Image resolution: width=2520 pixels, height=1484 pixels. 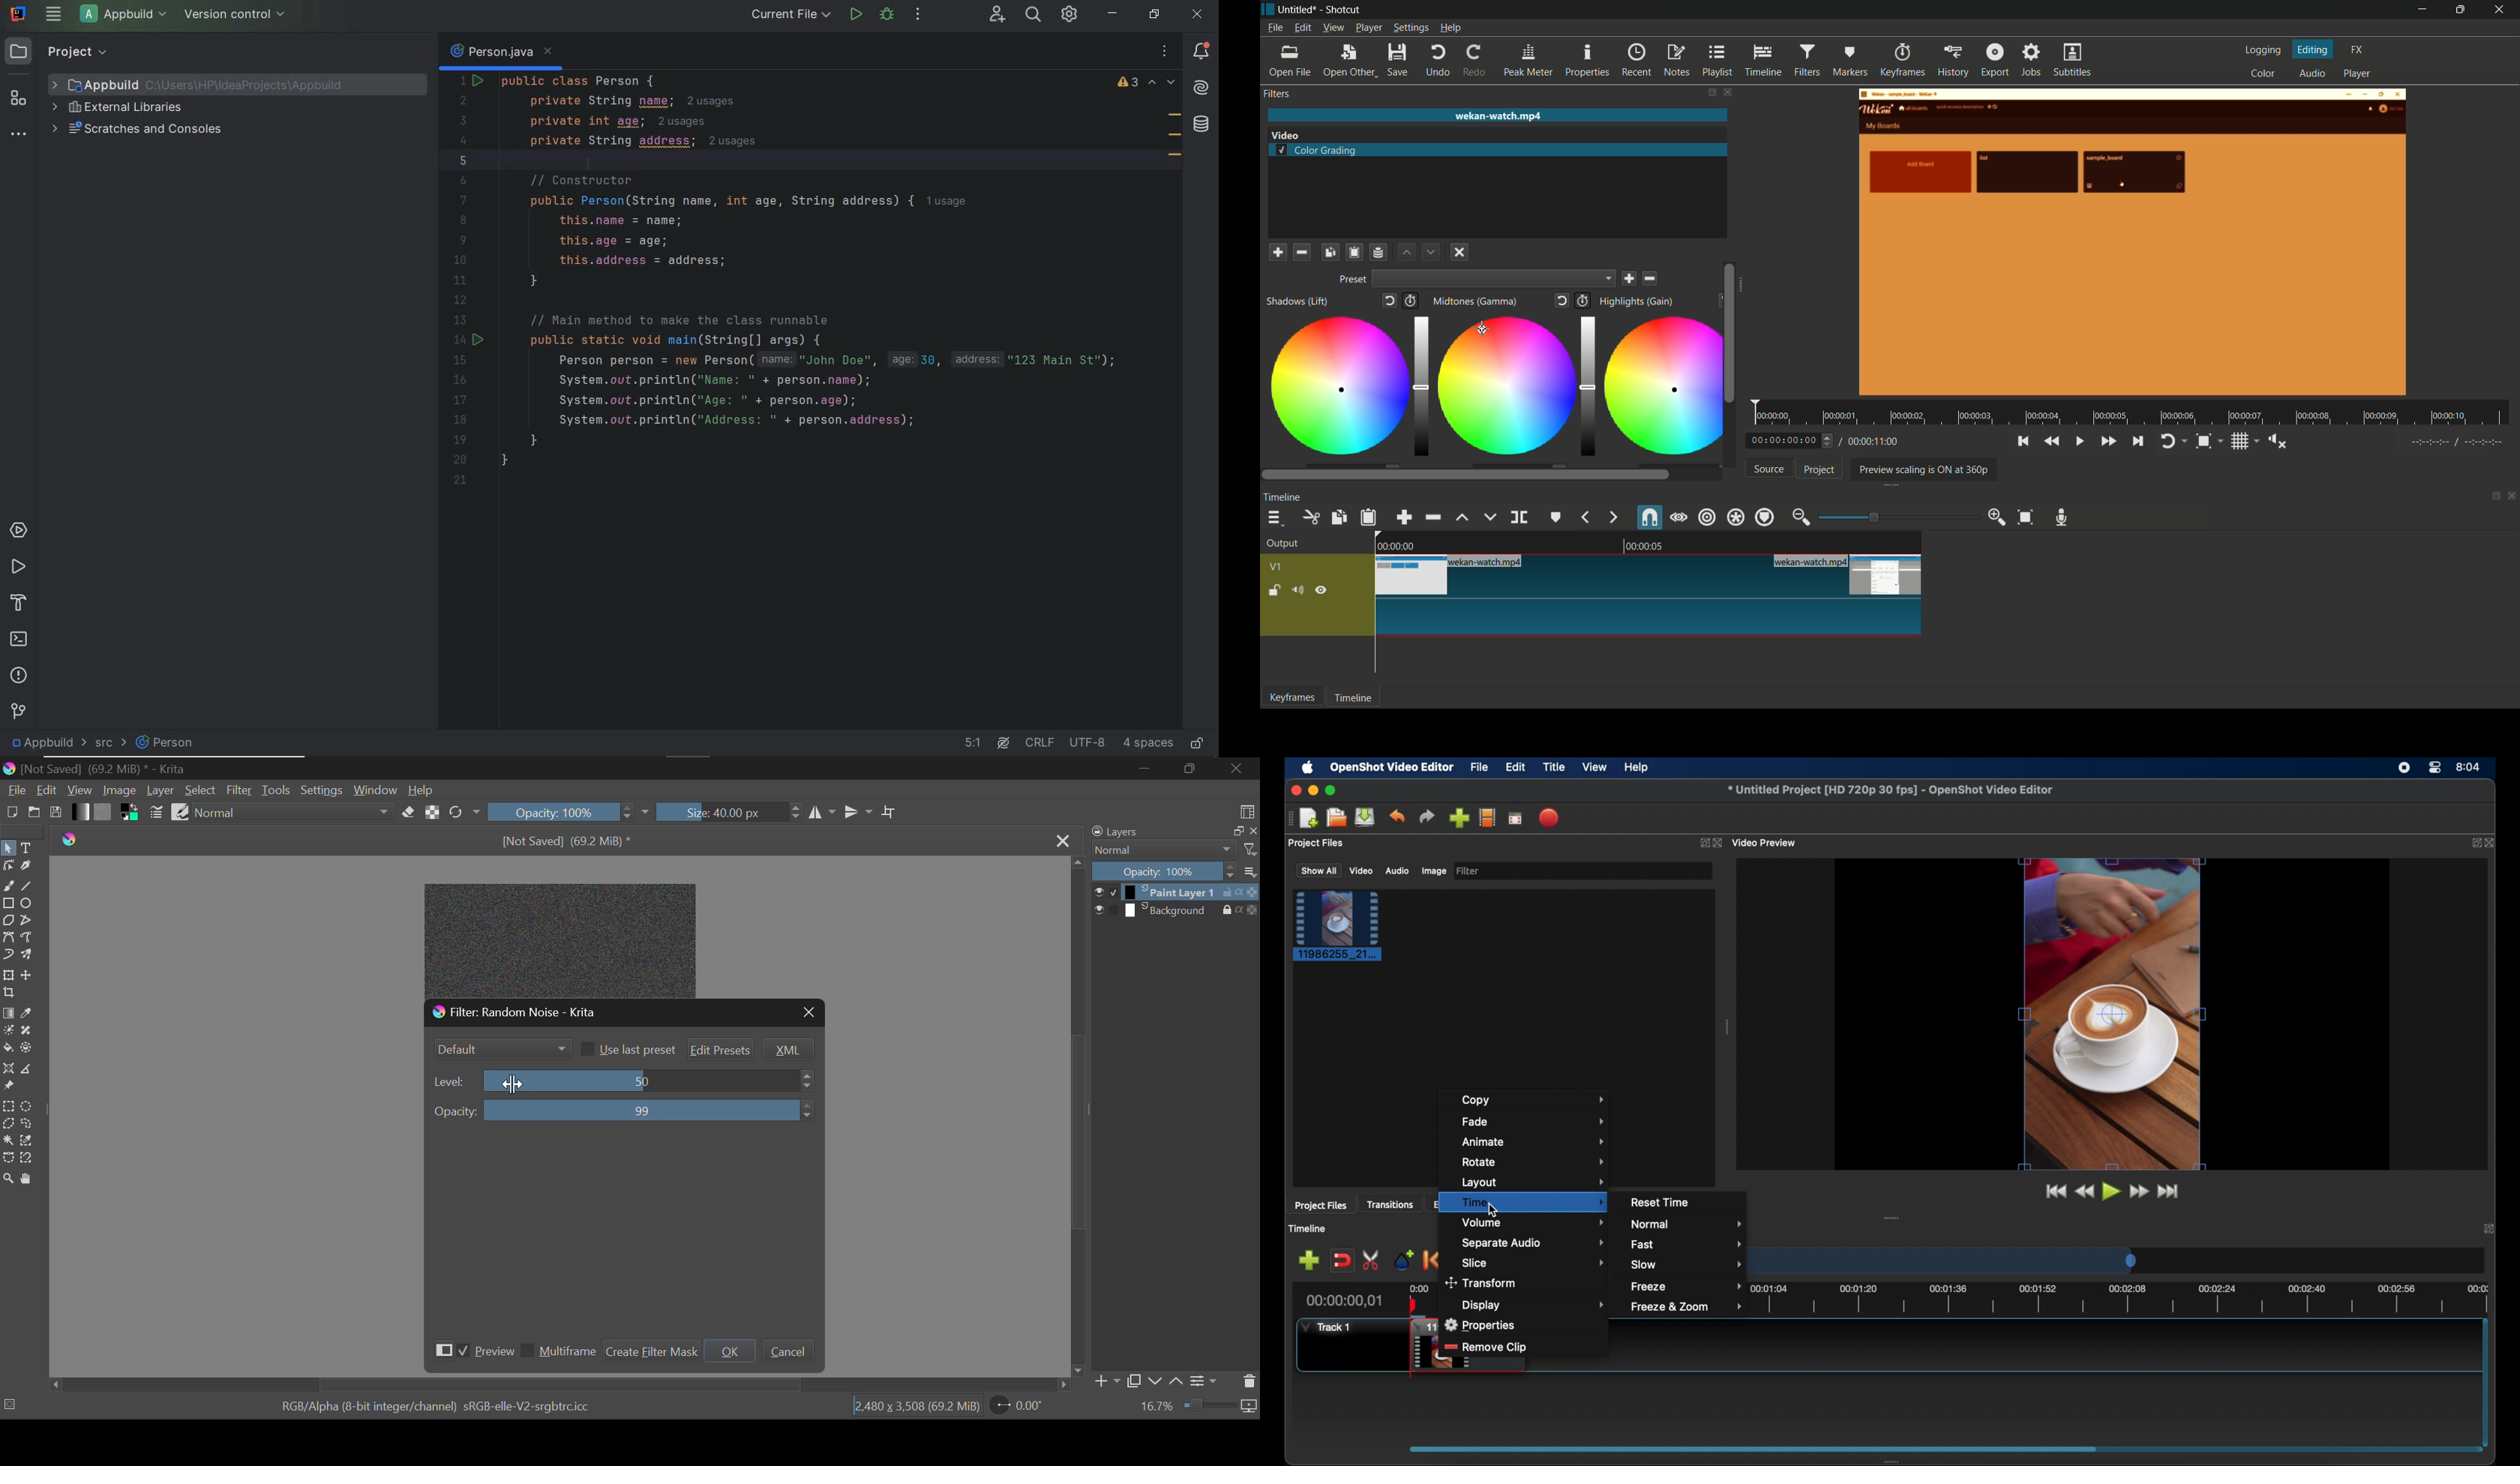 What do you see at coordinates (408, 813) in the screenshot?
I see `Eraser` at bounding box center [408, 813].